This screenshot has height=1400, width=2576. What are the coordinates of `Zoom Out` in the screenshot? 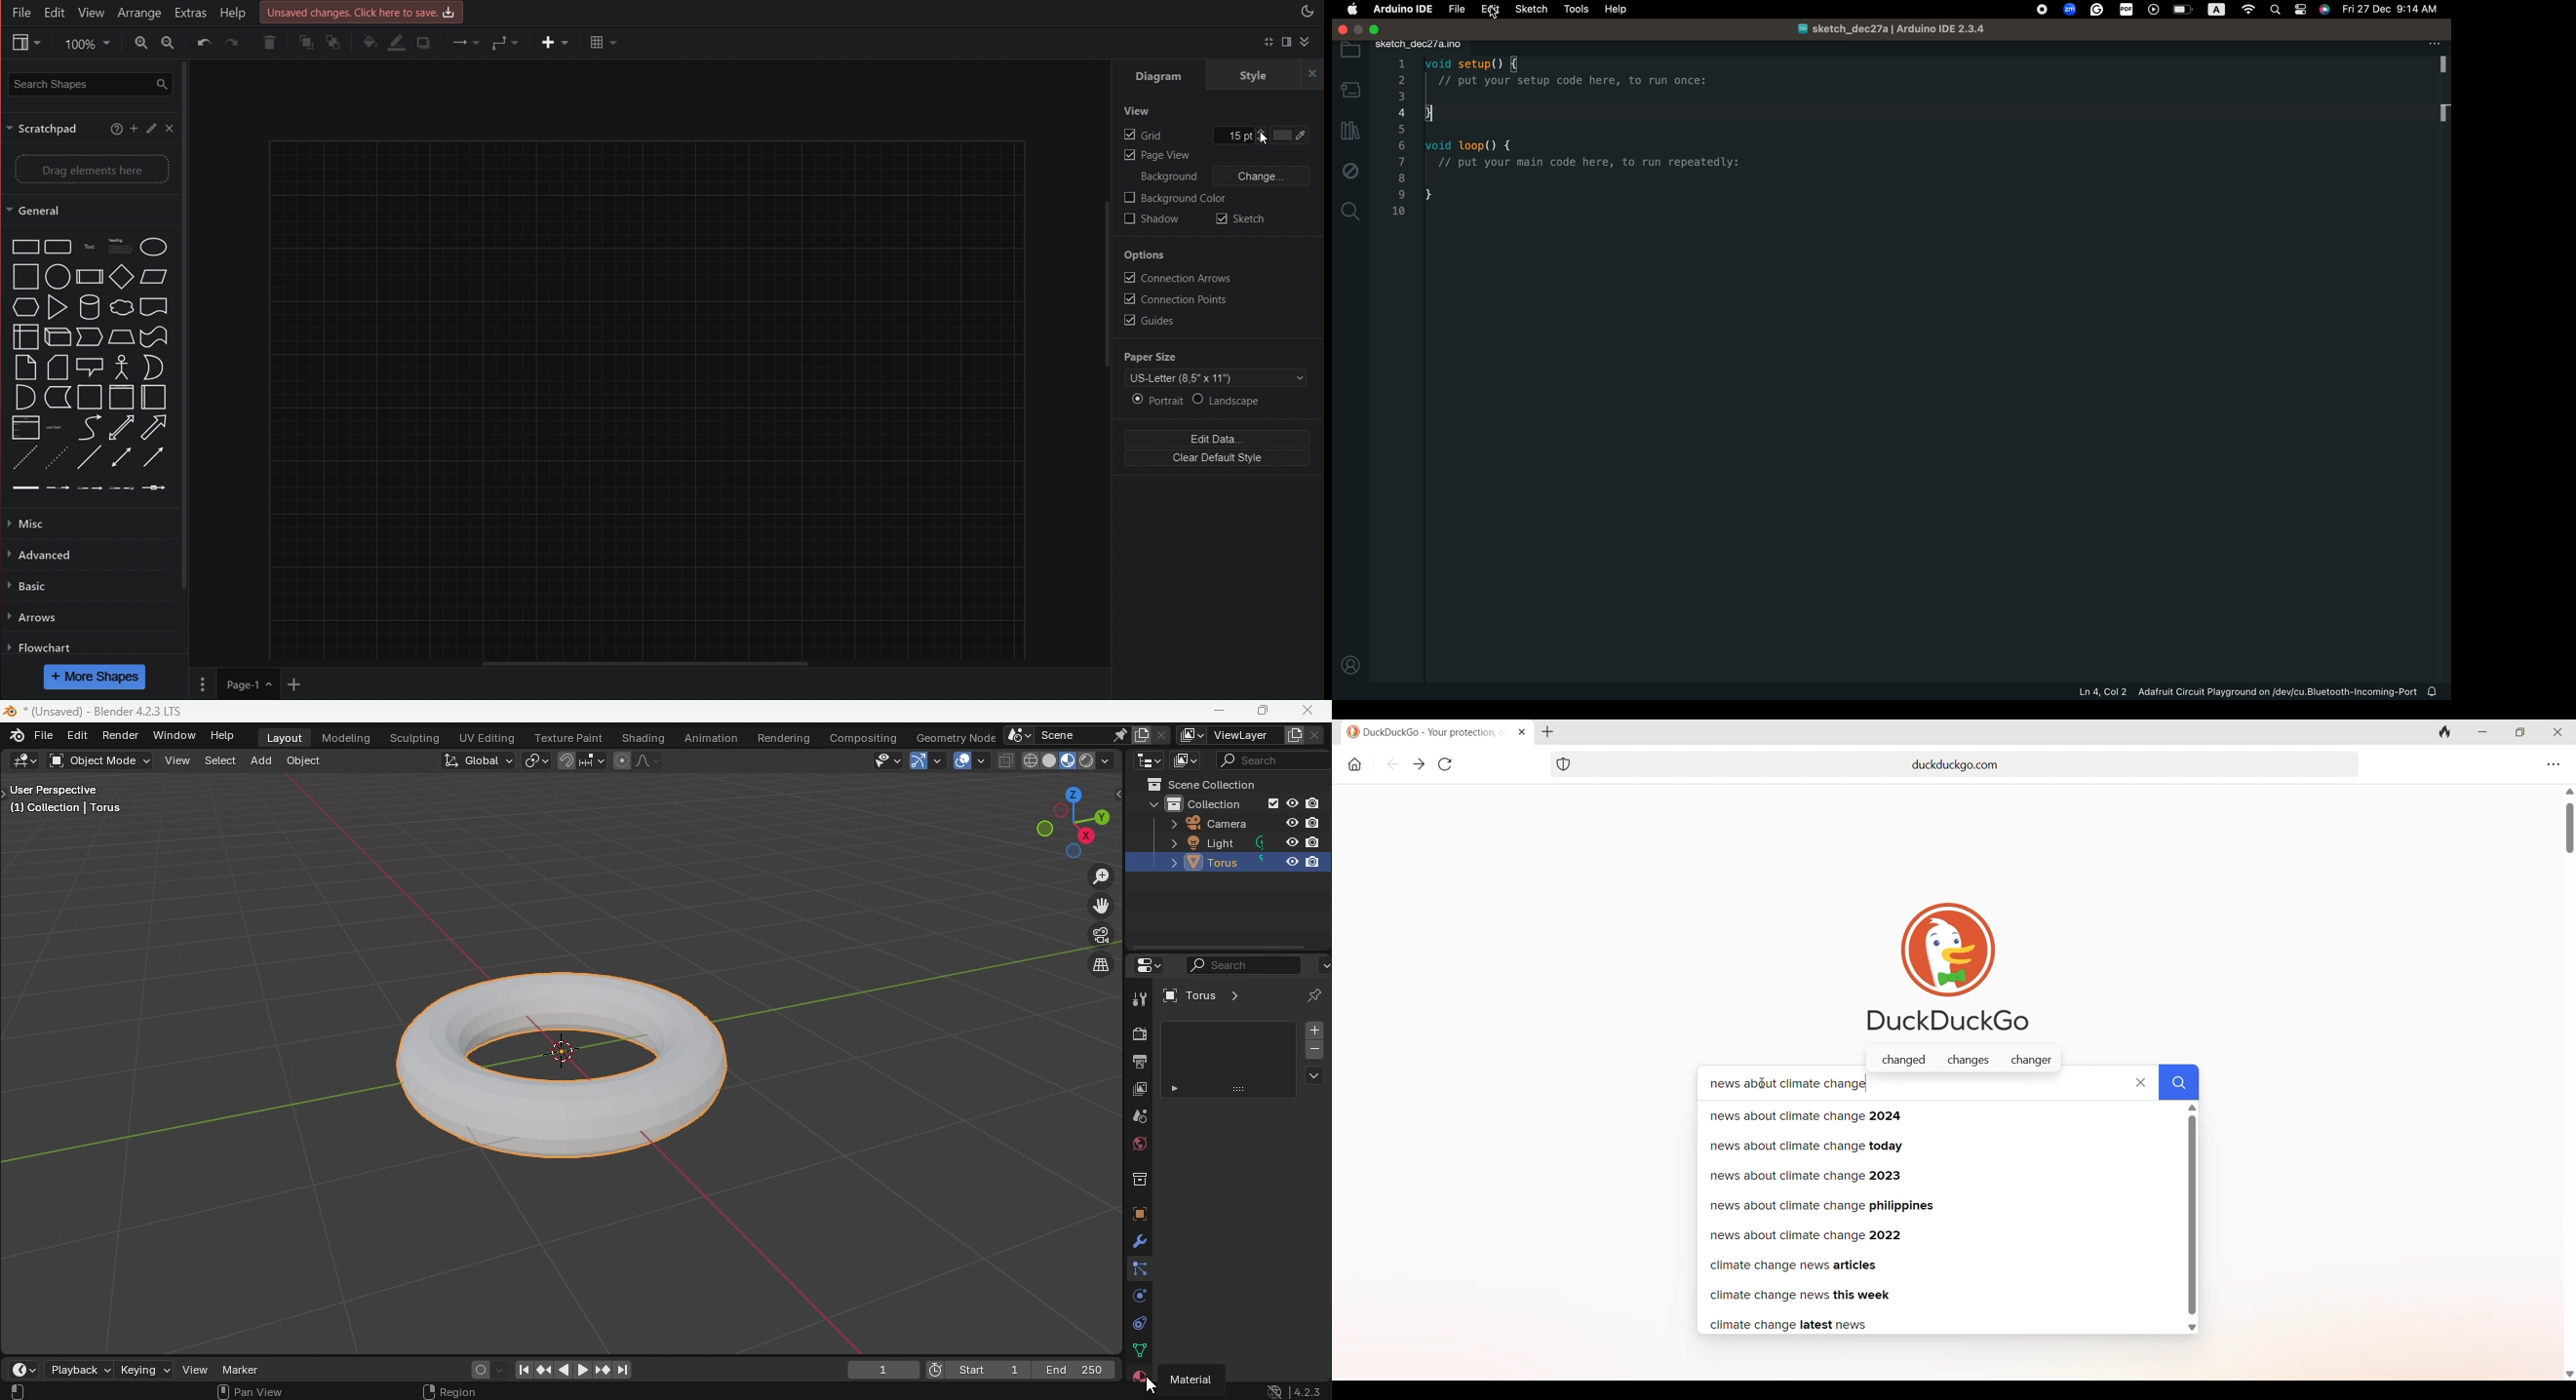 It's located at (170, 45).